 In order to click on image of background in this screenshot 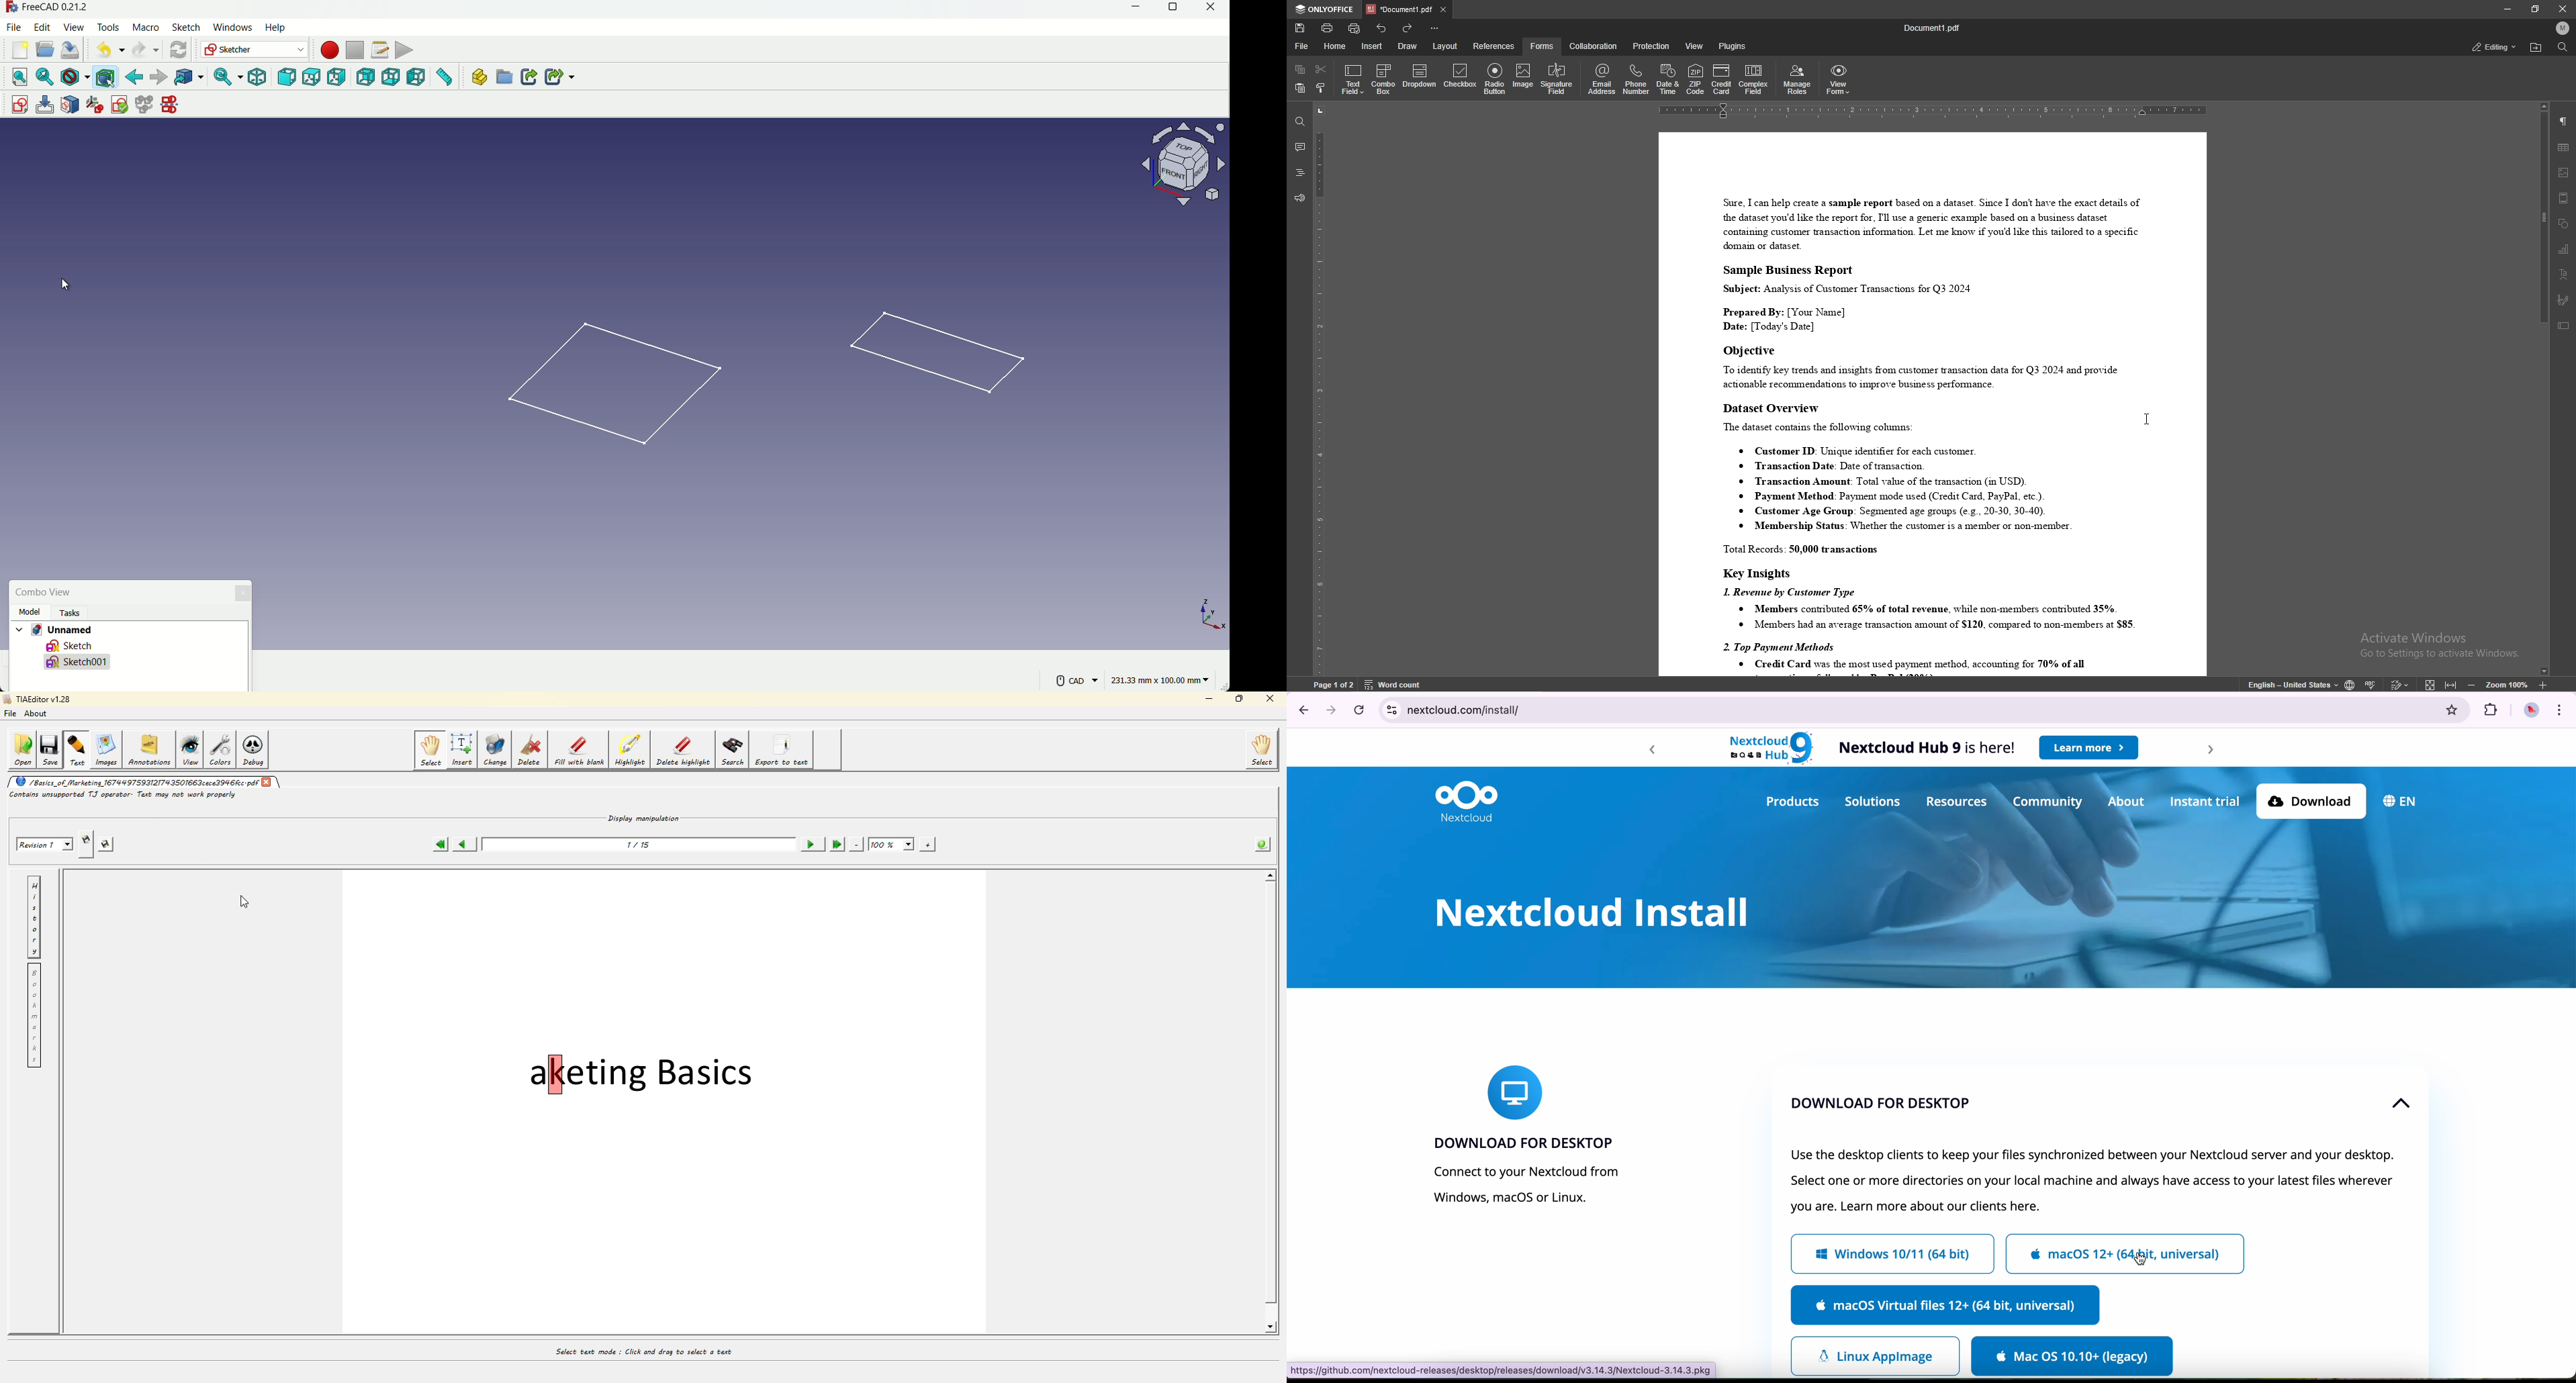, I will do `click(2168, 906)`.